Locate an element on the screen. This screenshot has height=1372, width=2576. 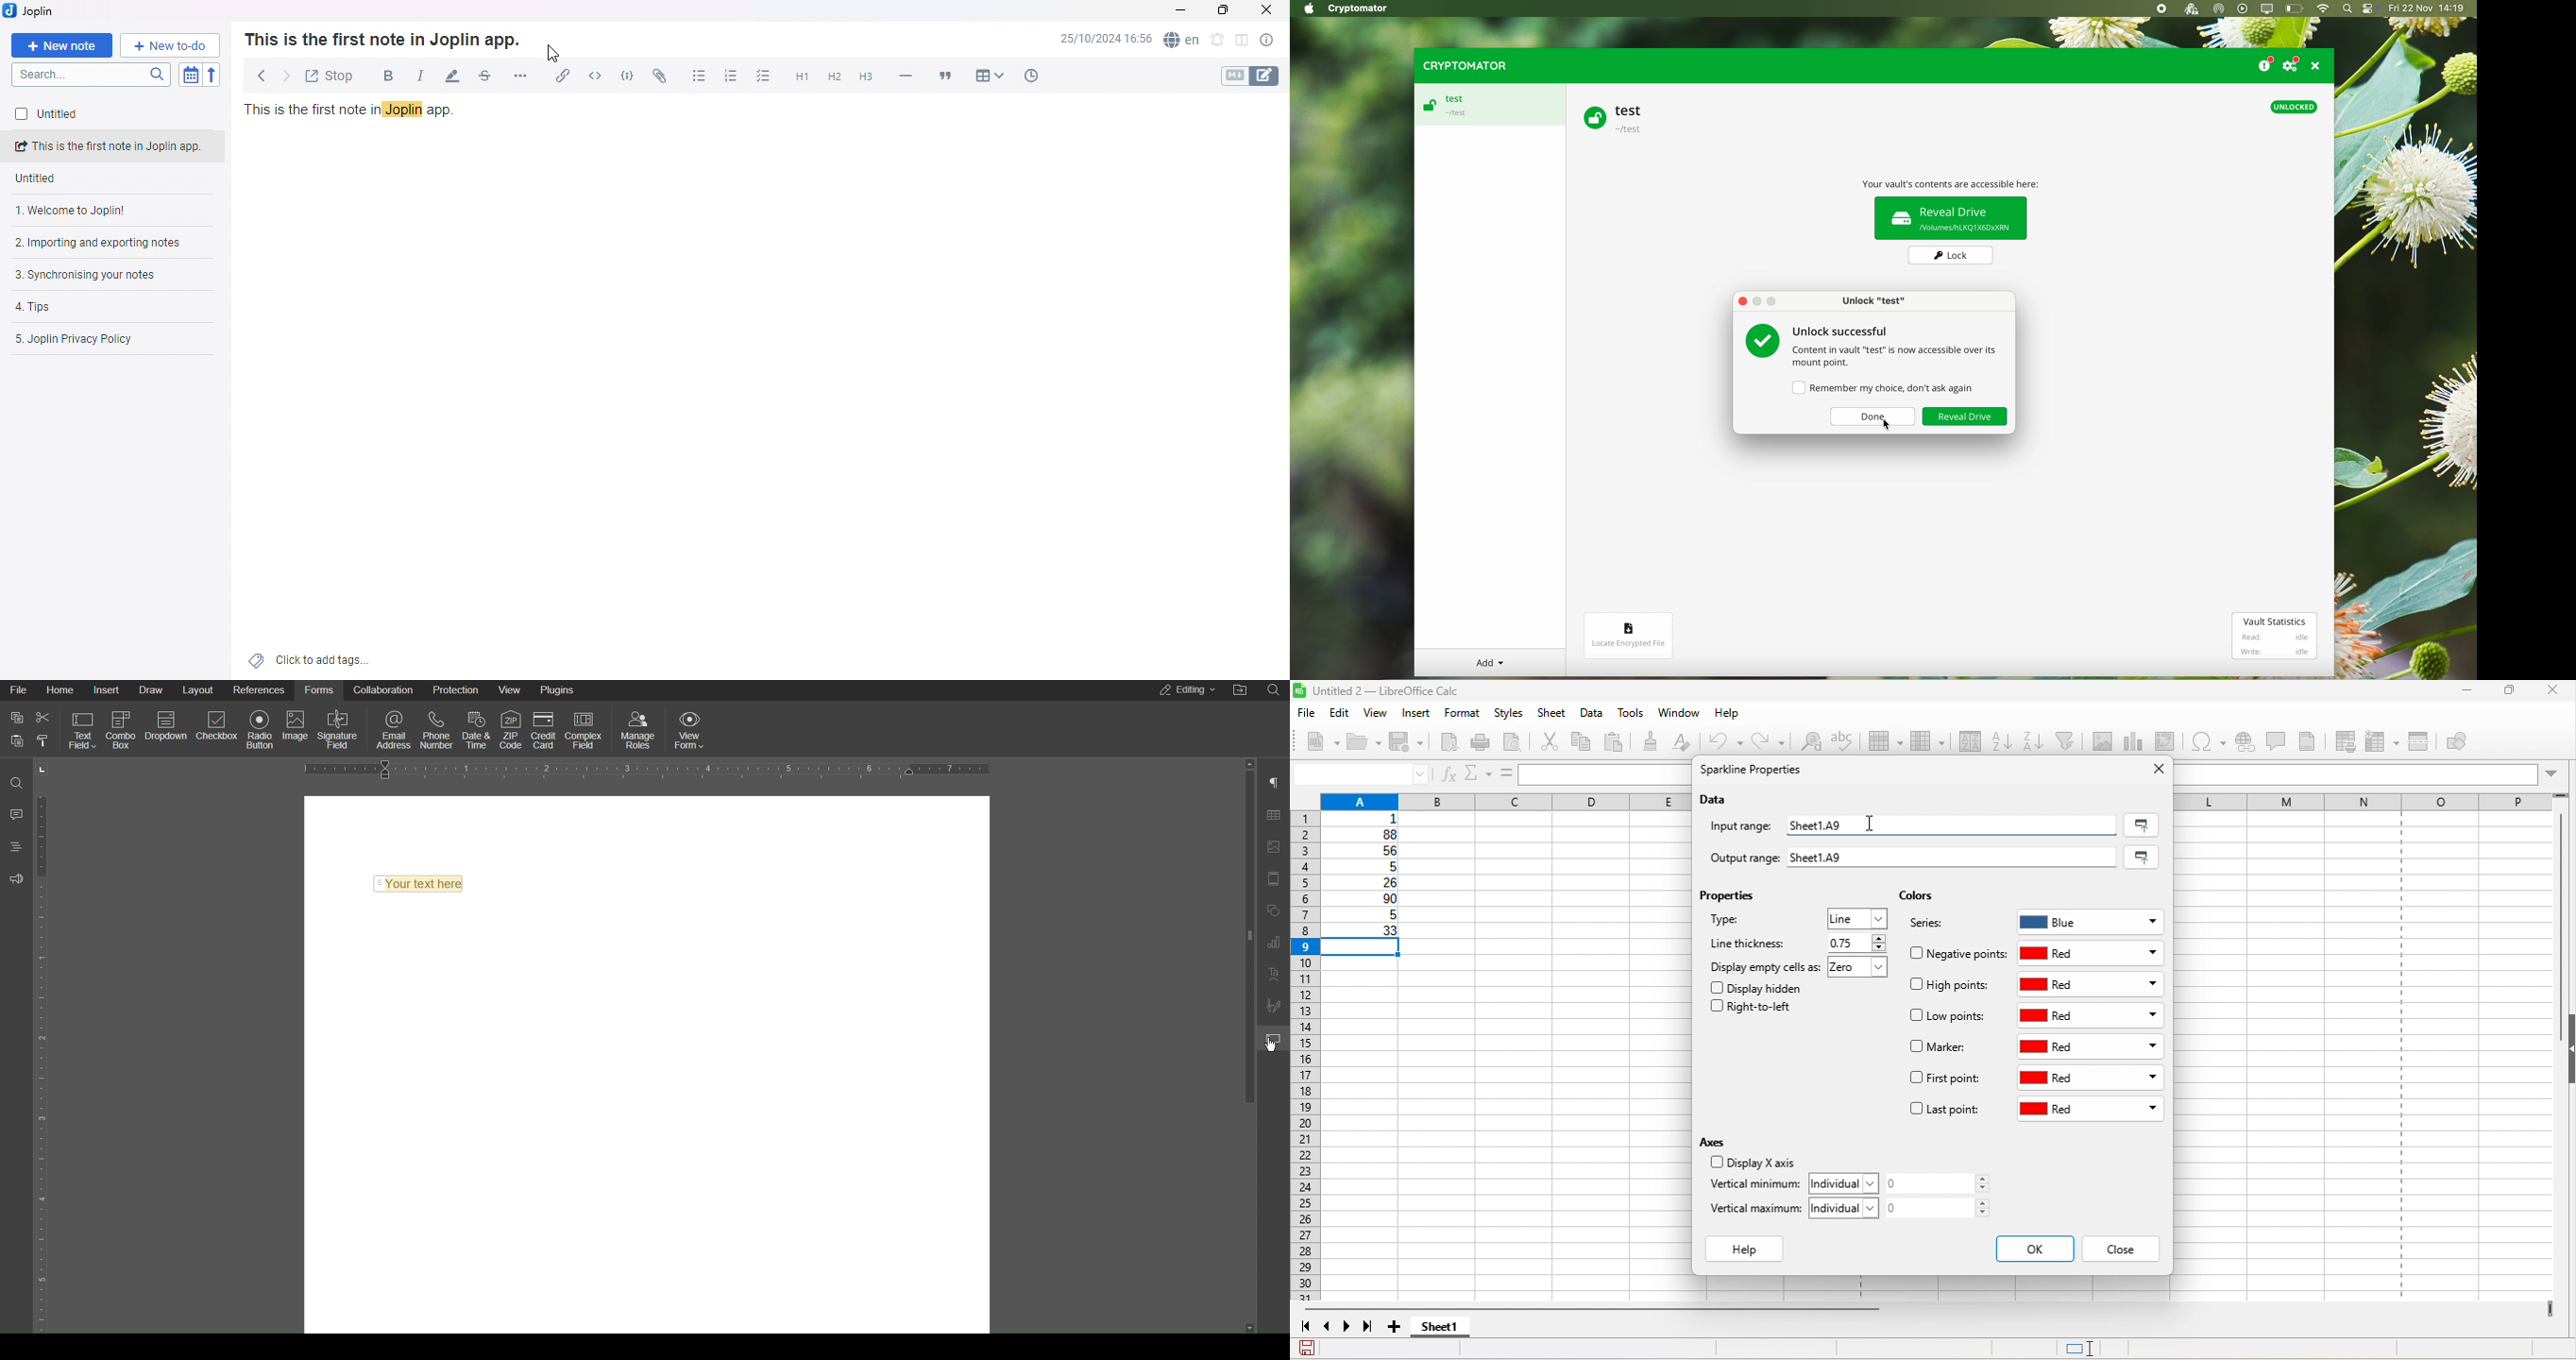
sparkline properties is located at coordinates (1755, 771).